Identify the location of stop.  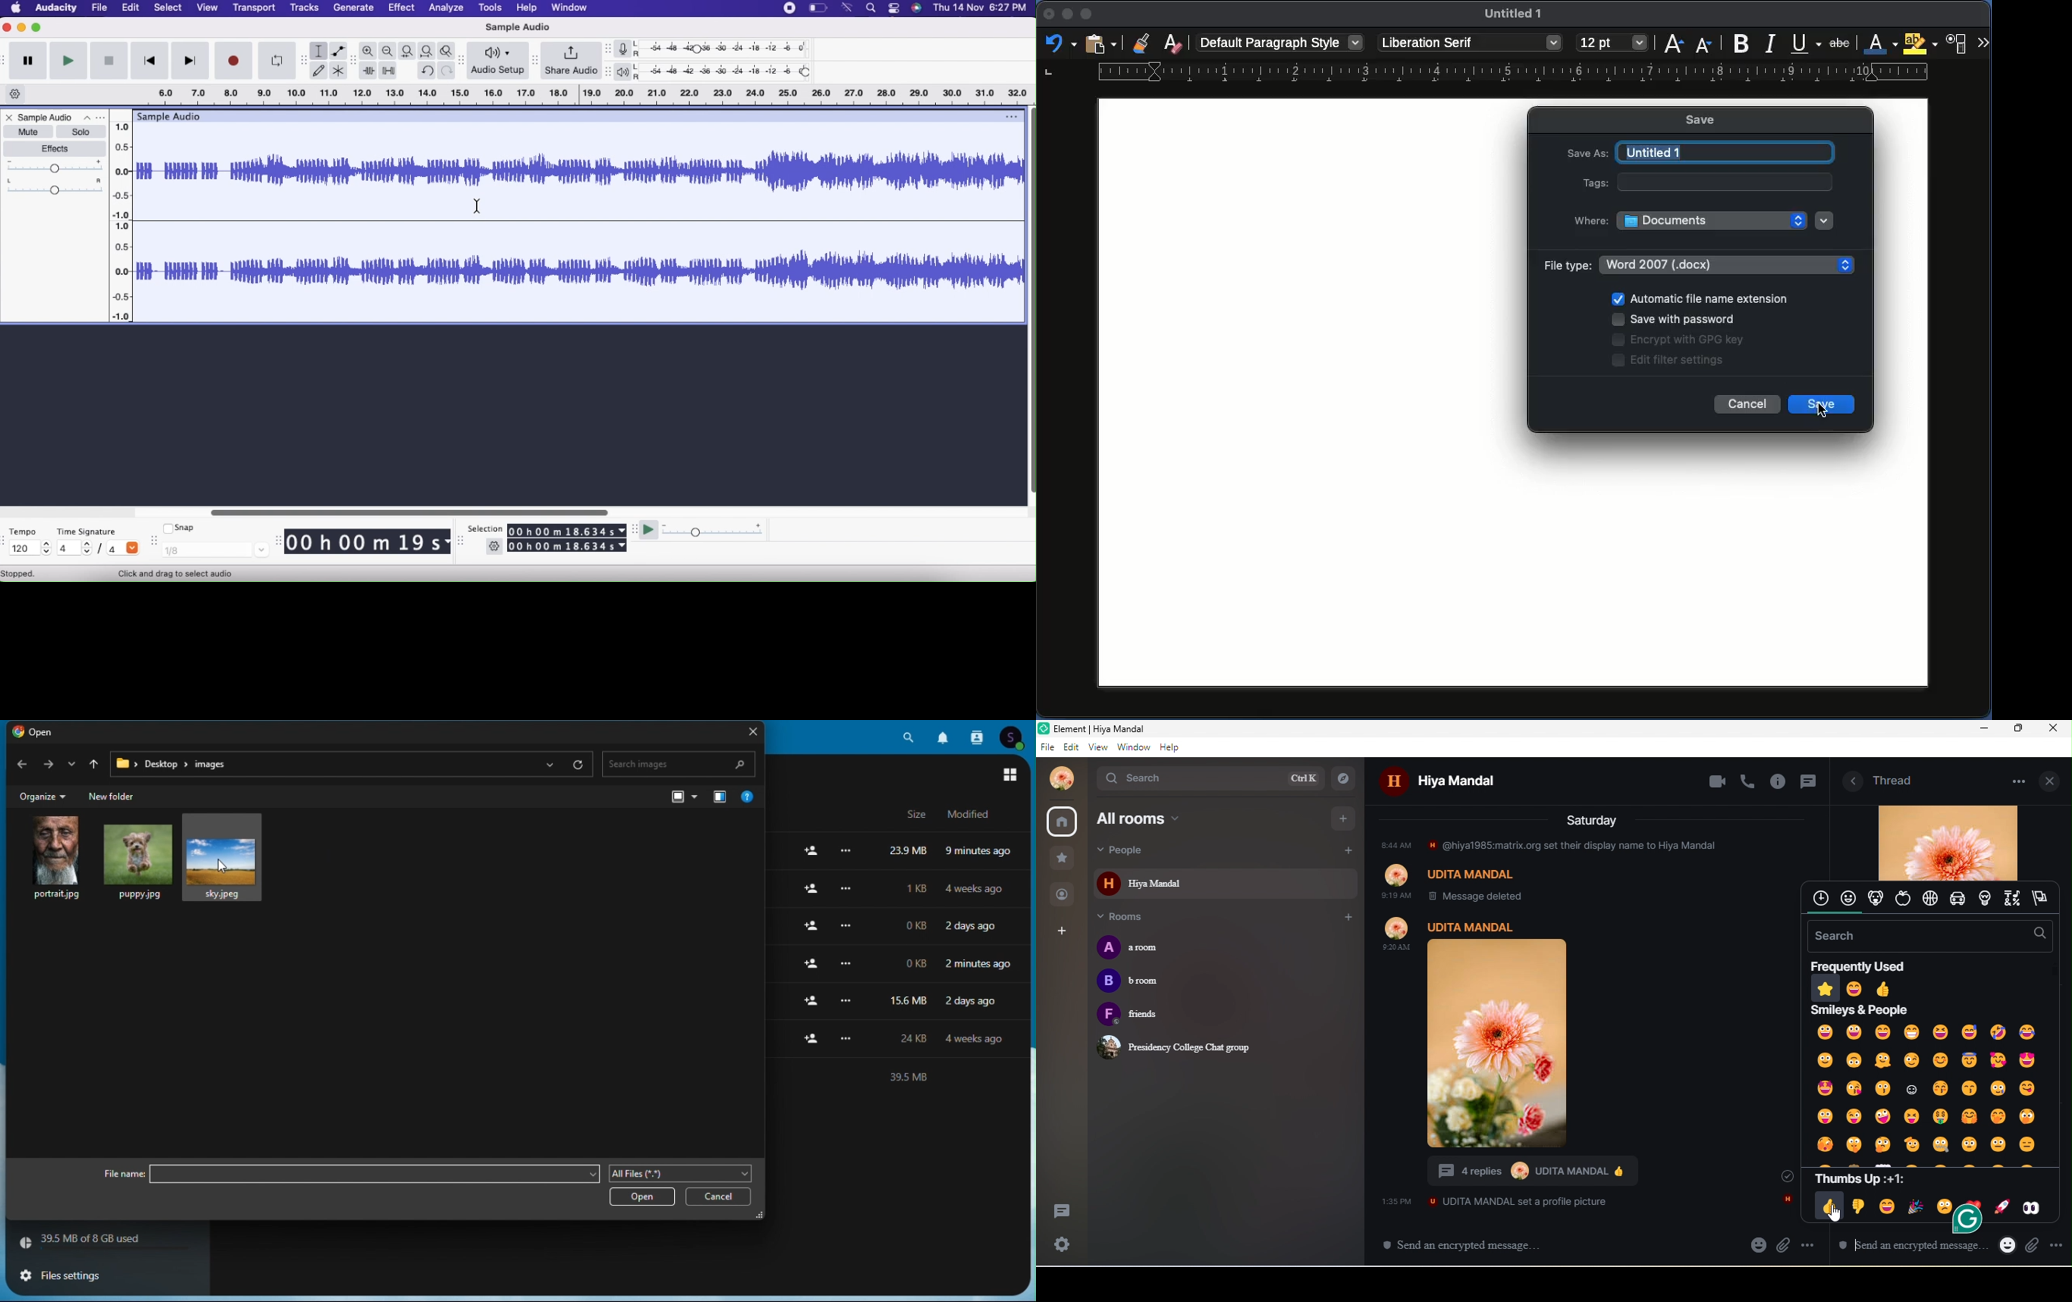
(790, 8).